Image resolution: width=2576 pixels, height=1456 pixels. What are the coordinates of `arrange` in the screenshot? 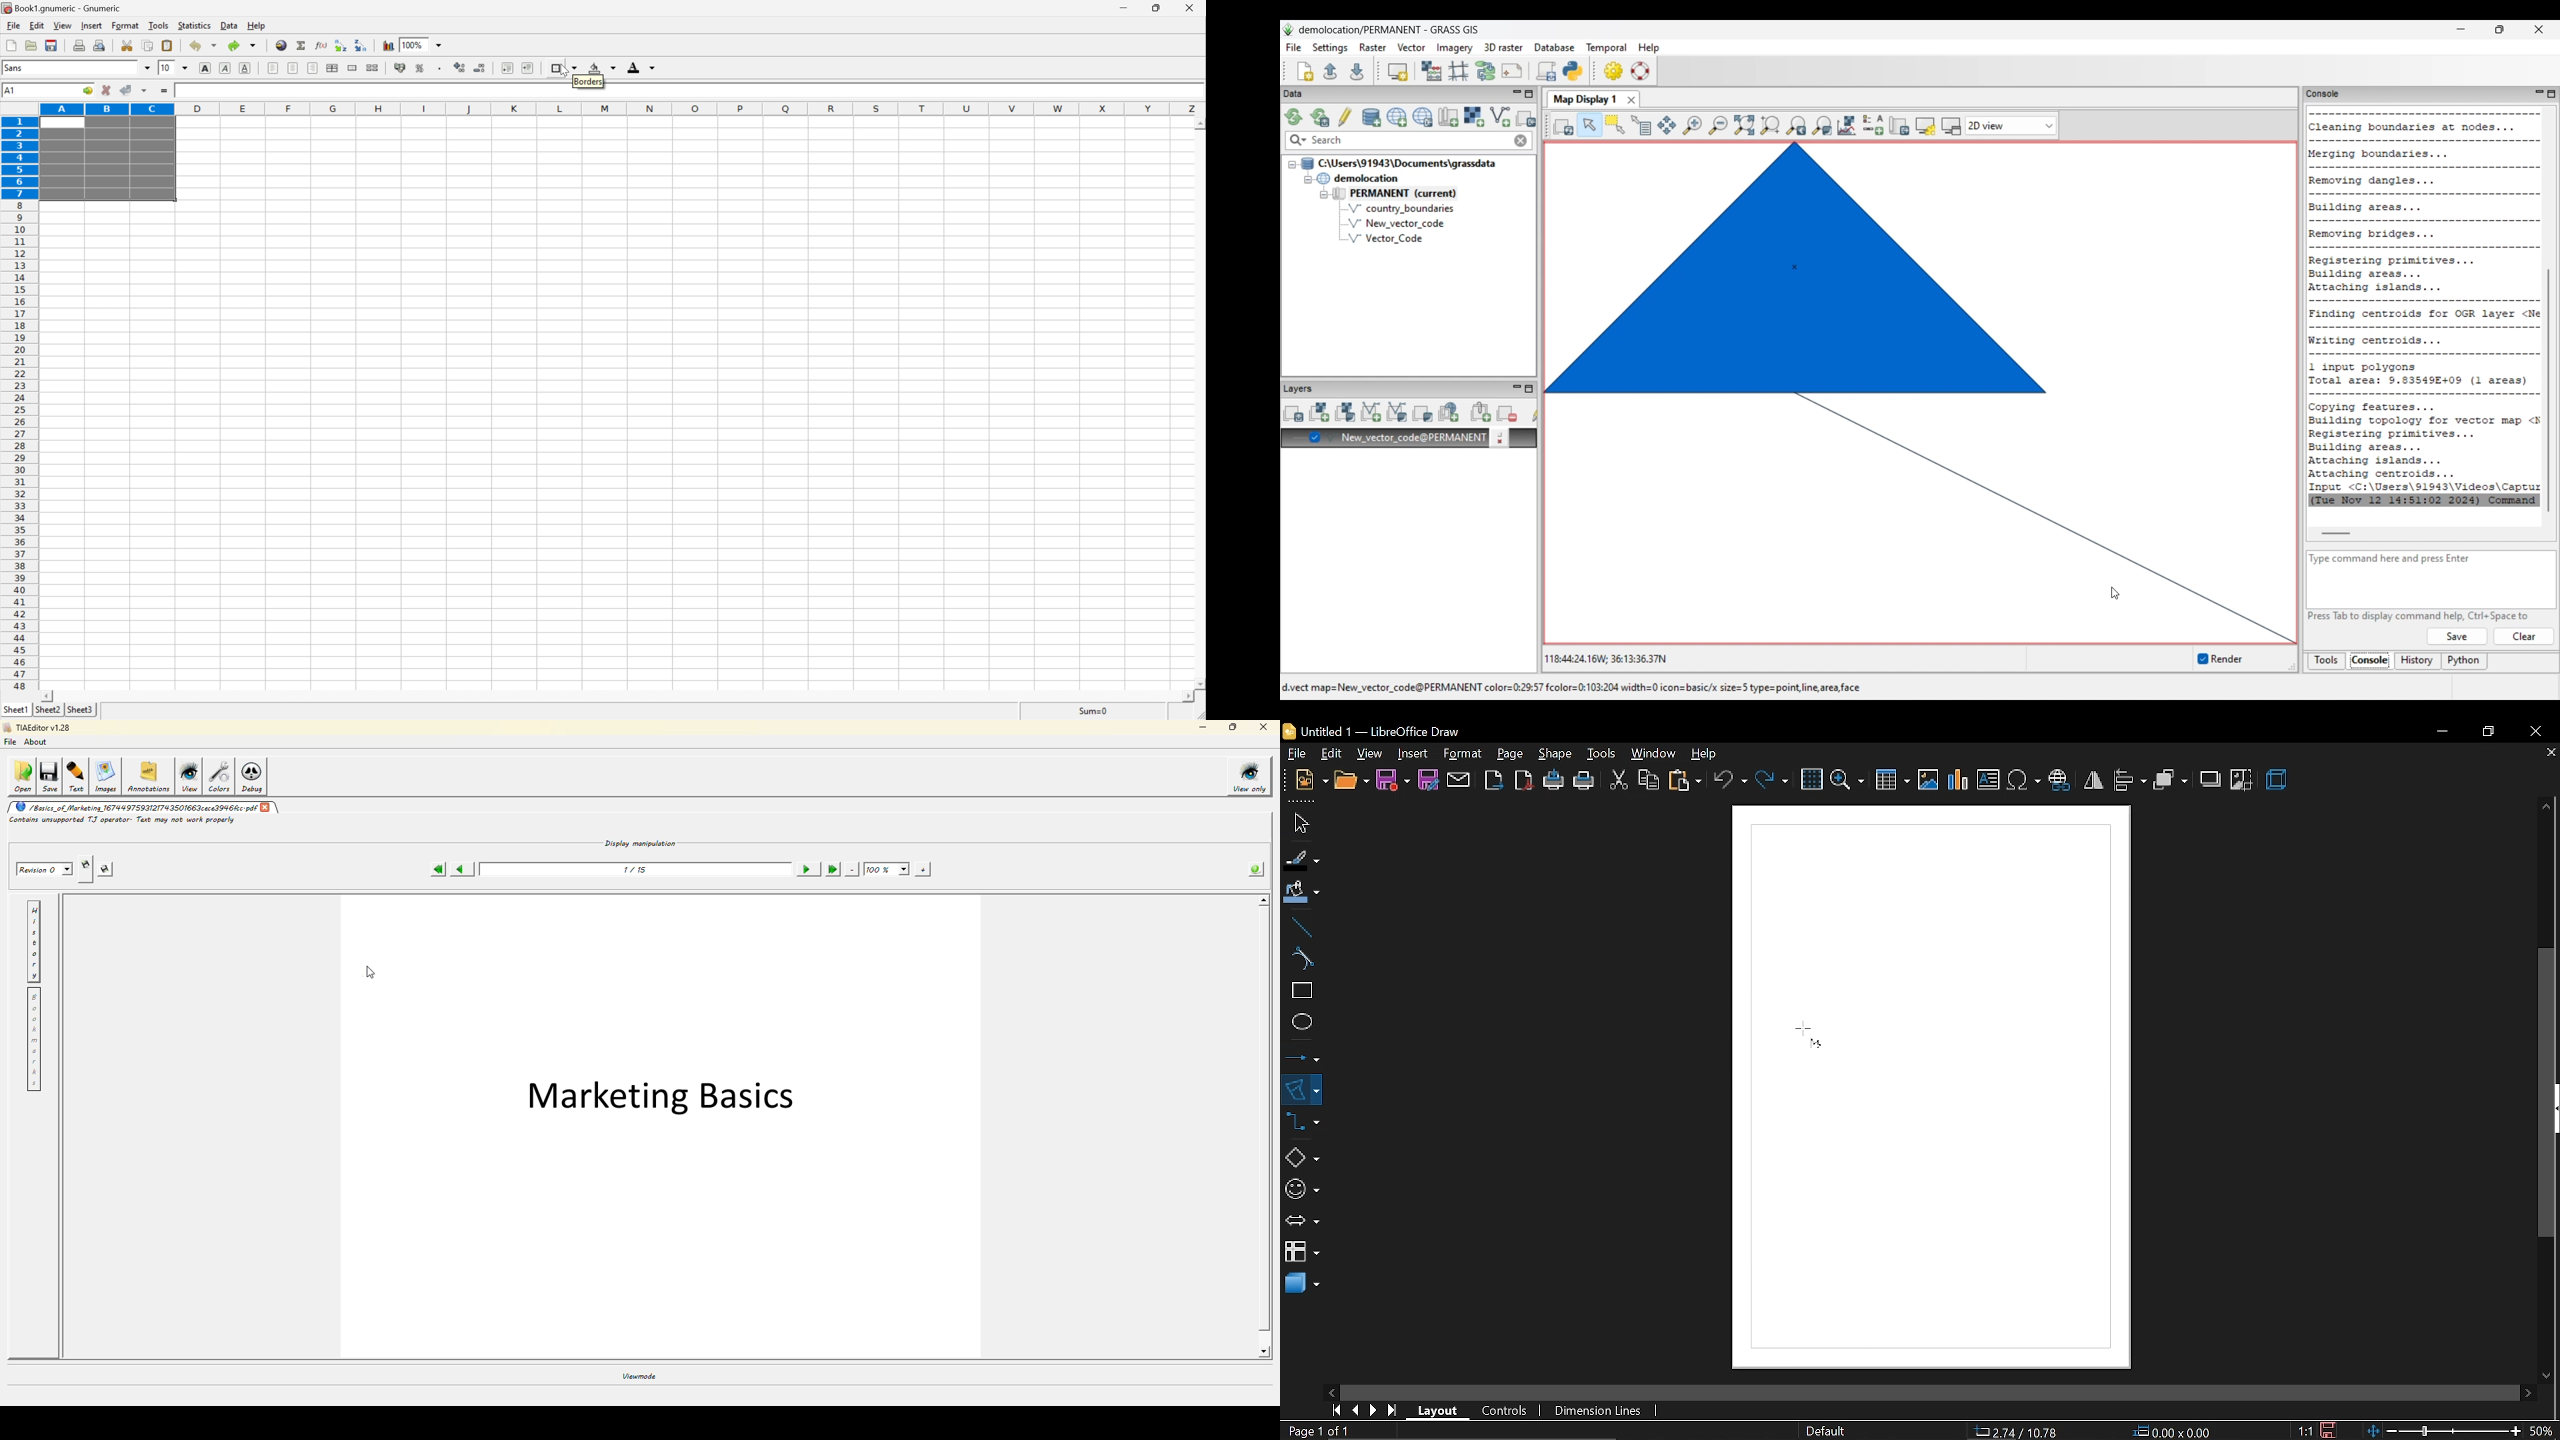 It's located at (2170, 779).